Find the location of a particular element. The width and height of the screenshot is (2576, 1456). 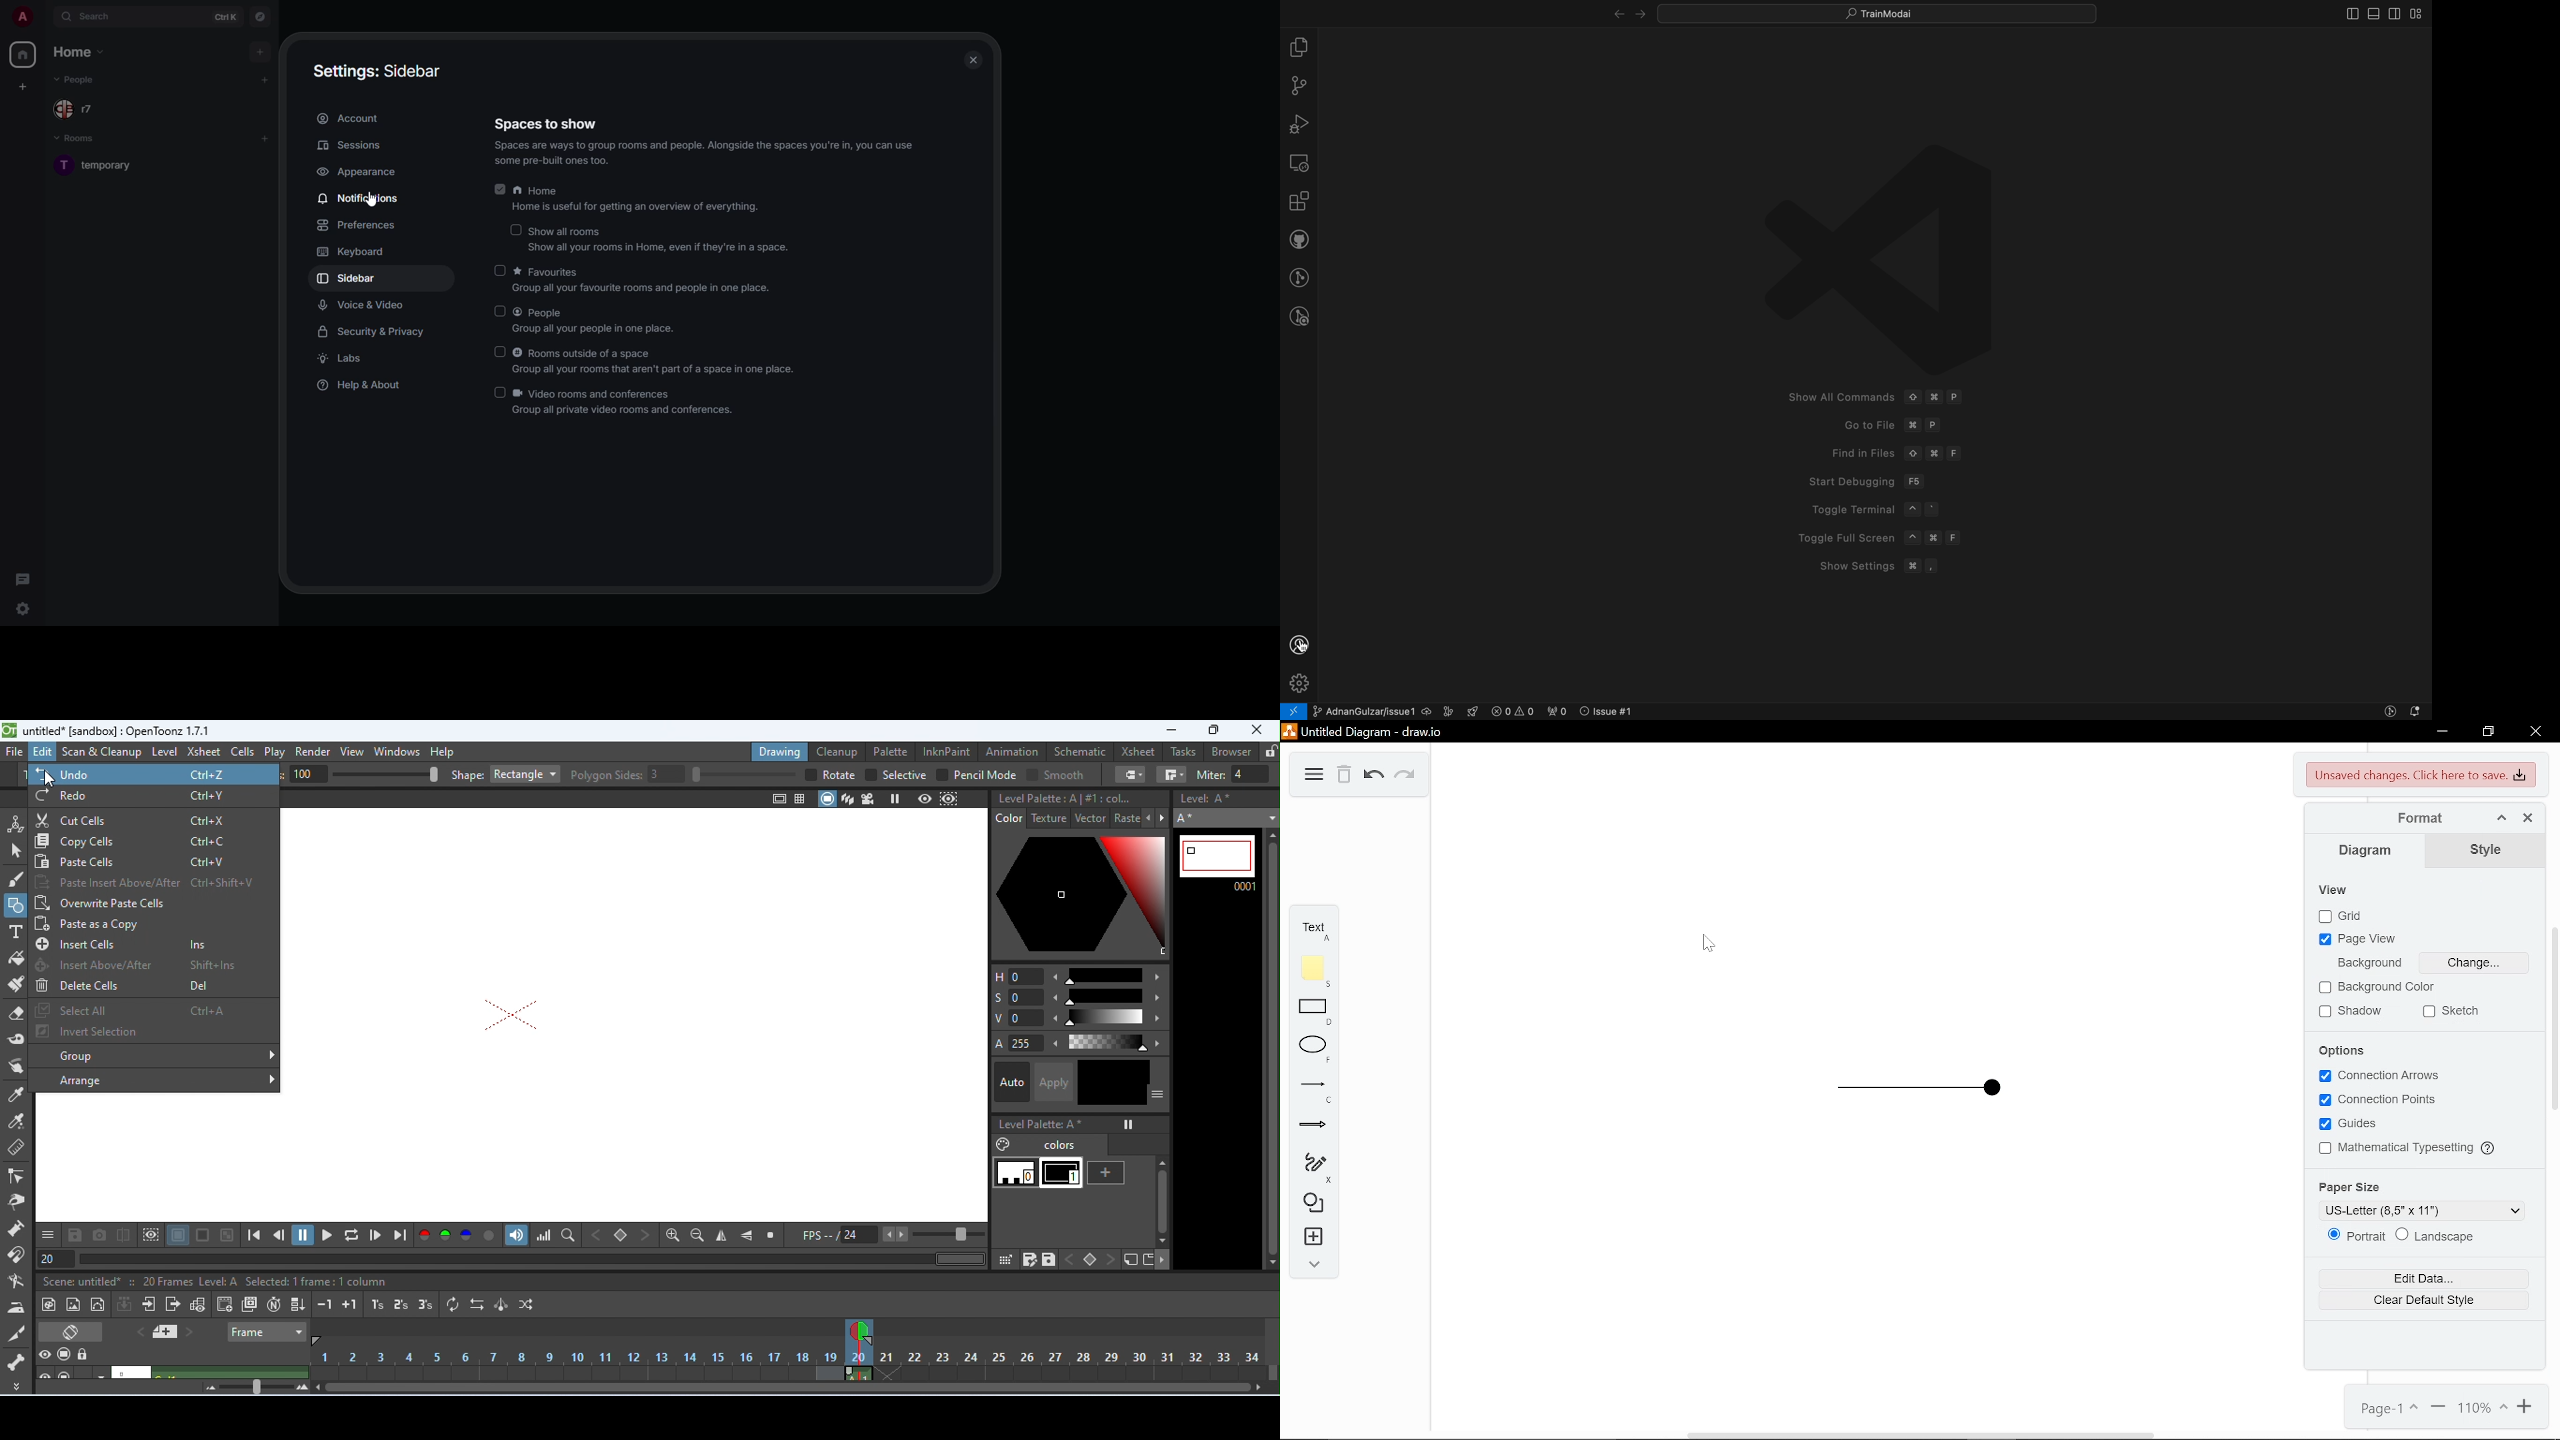

insert above or after is located at coordinates (141, 965).